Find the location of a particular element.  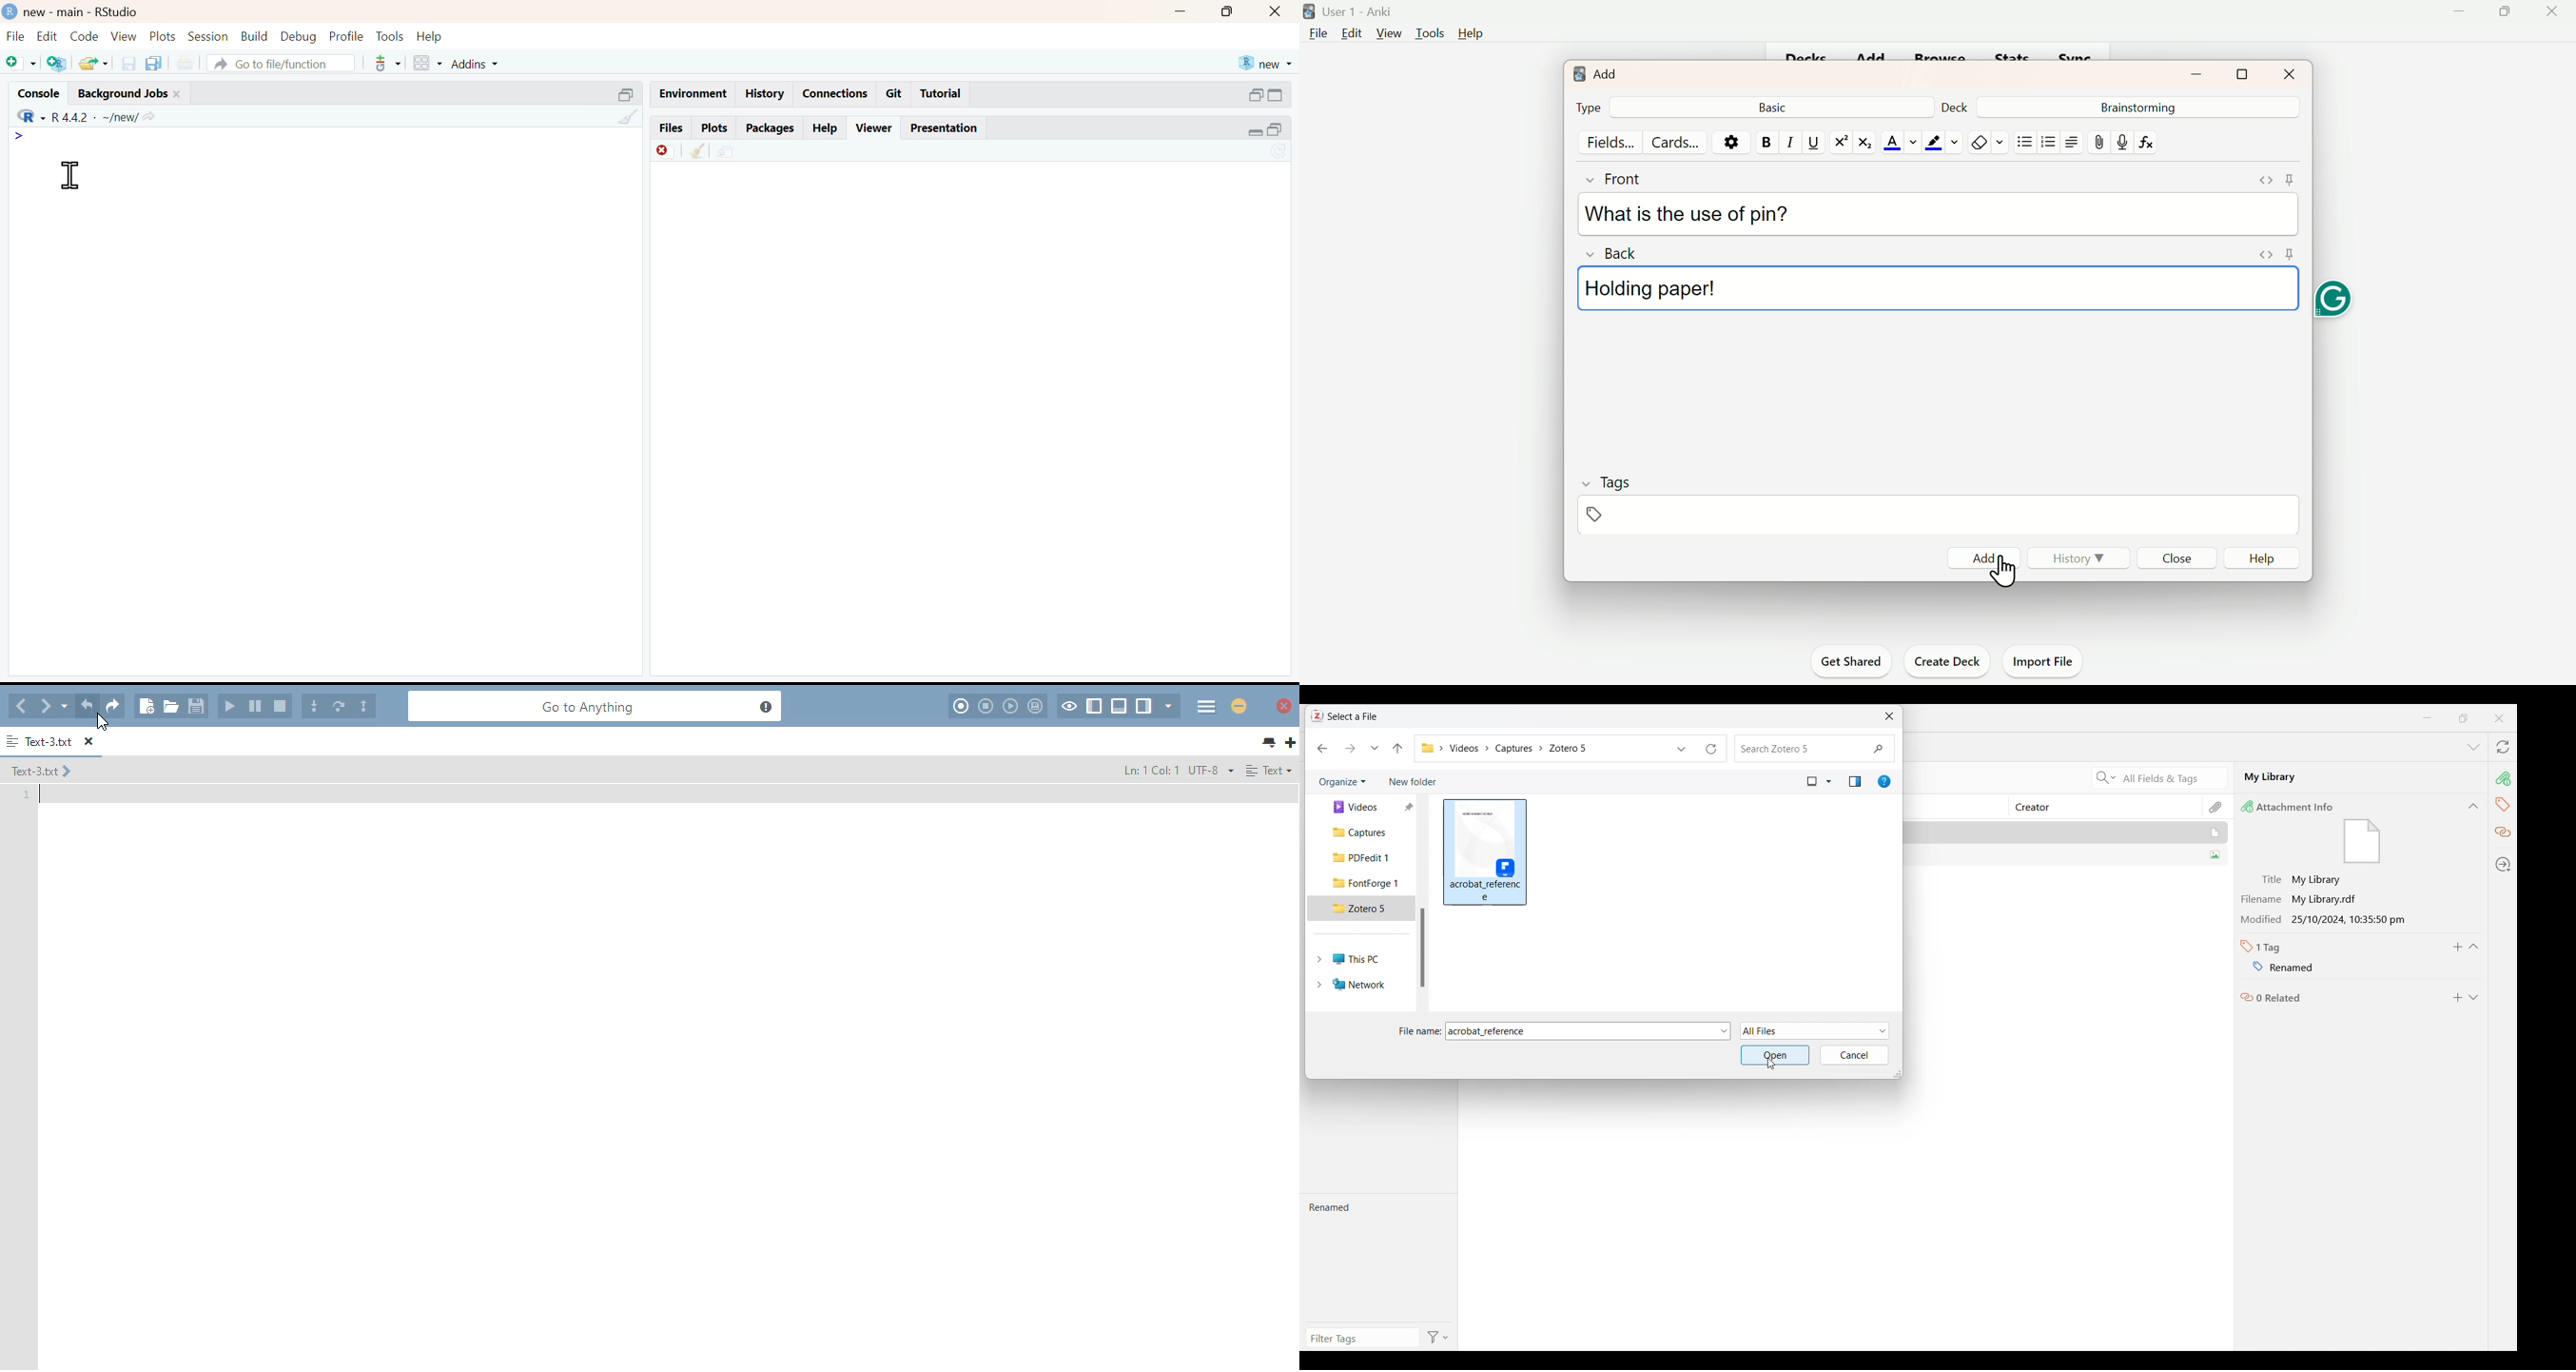

view the current working directory is located at coordinates (150, 118).